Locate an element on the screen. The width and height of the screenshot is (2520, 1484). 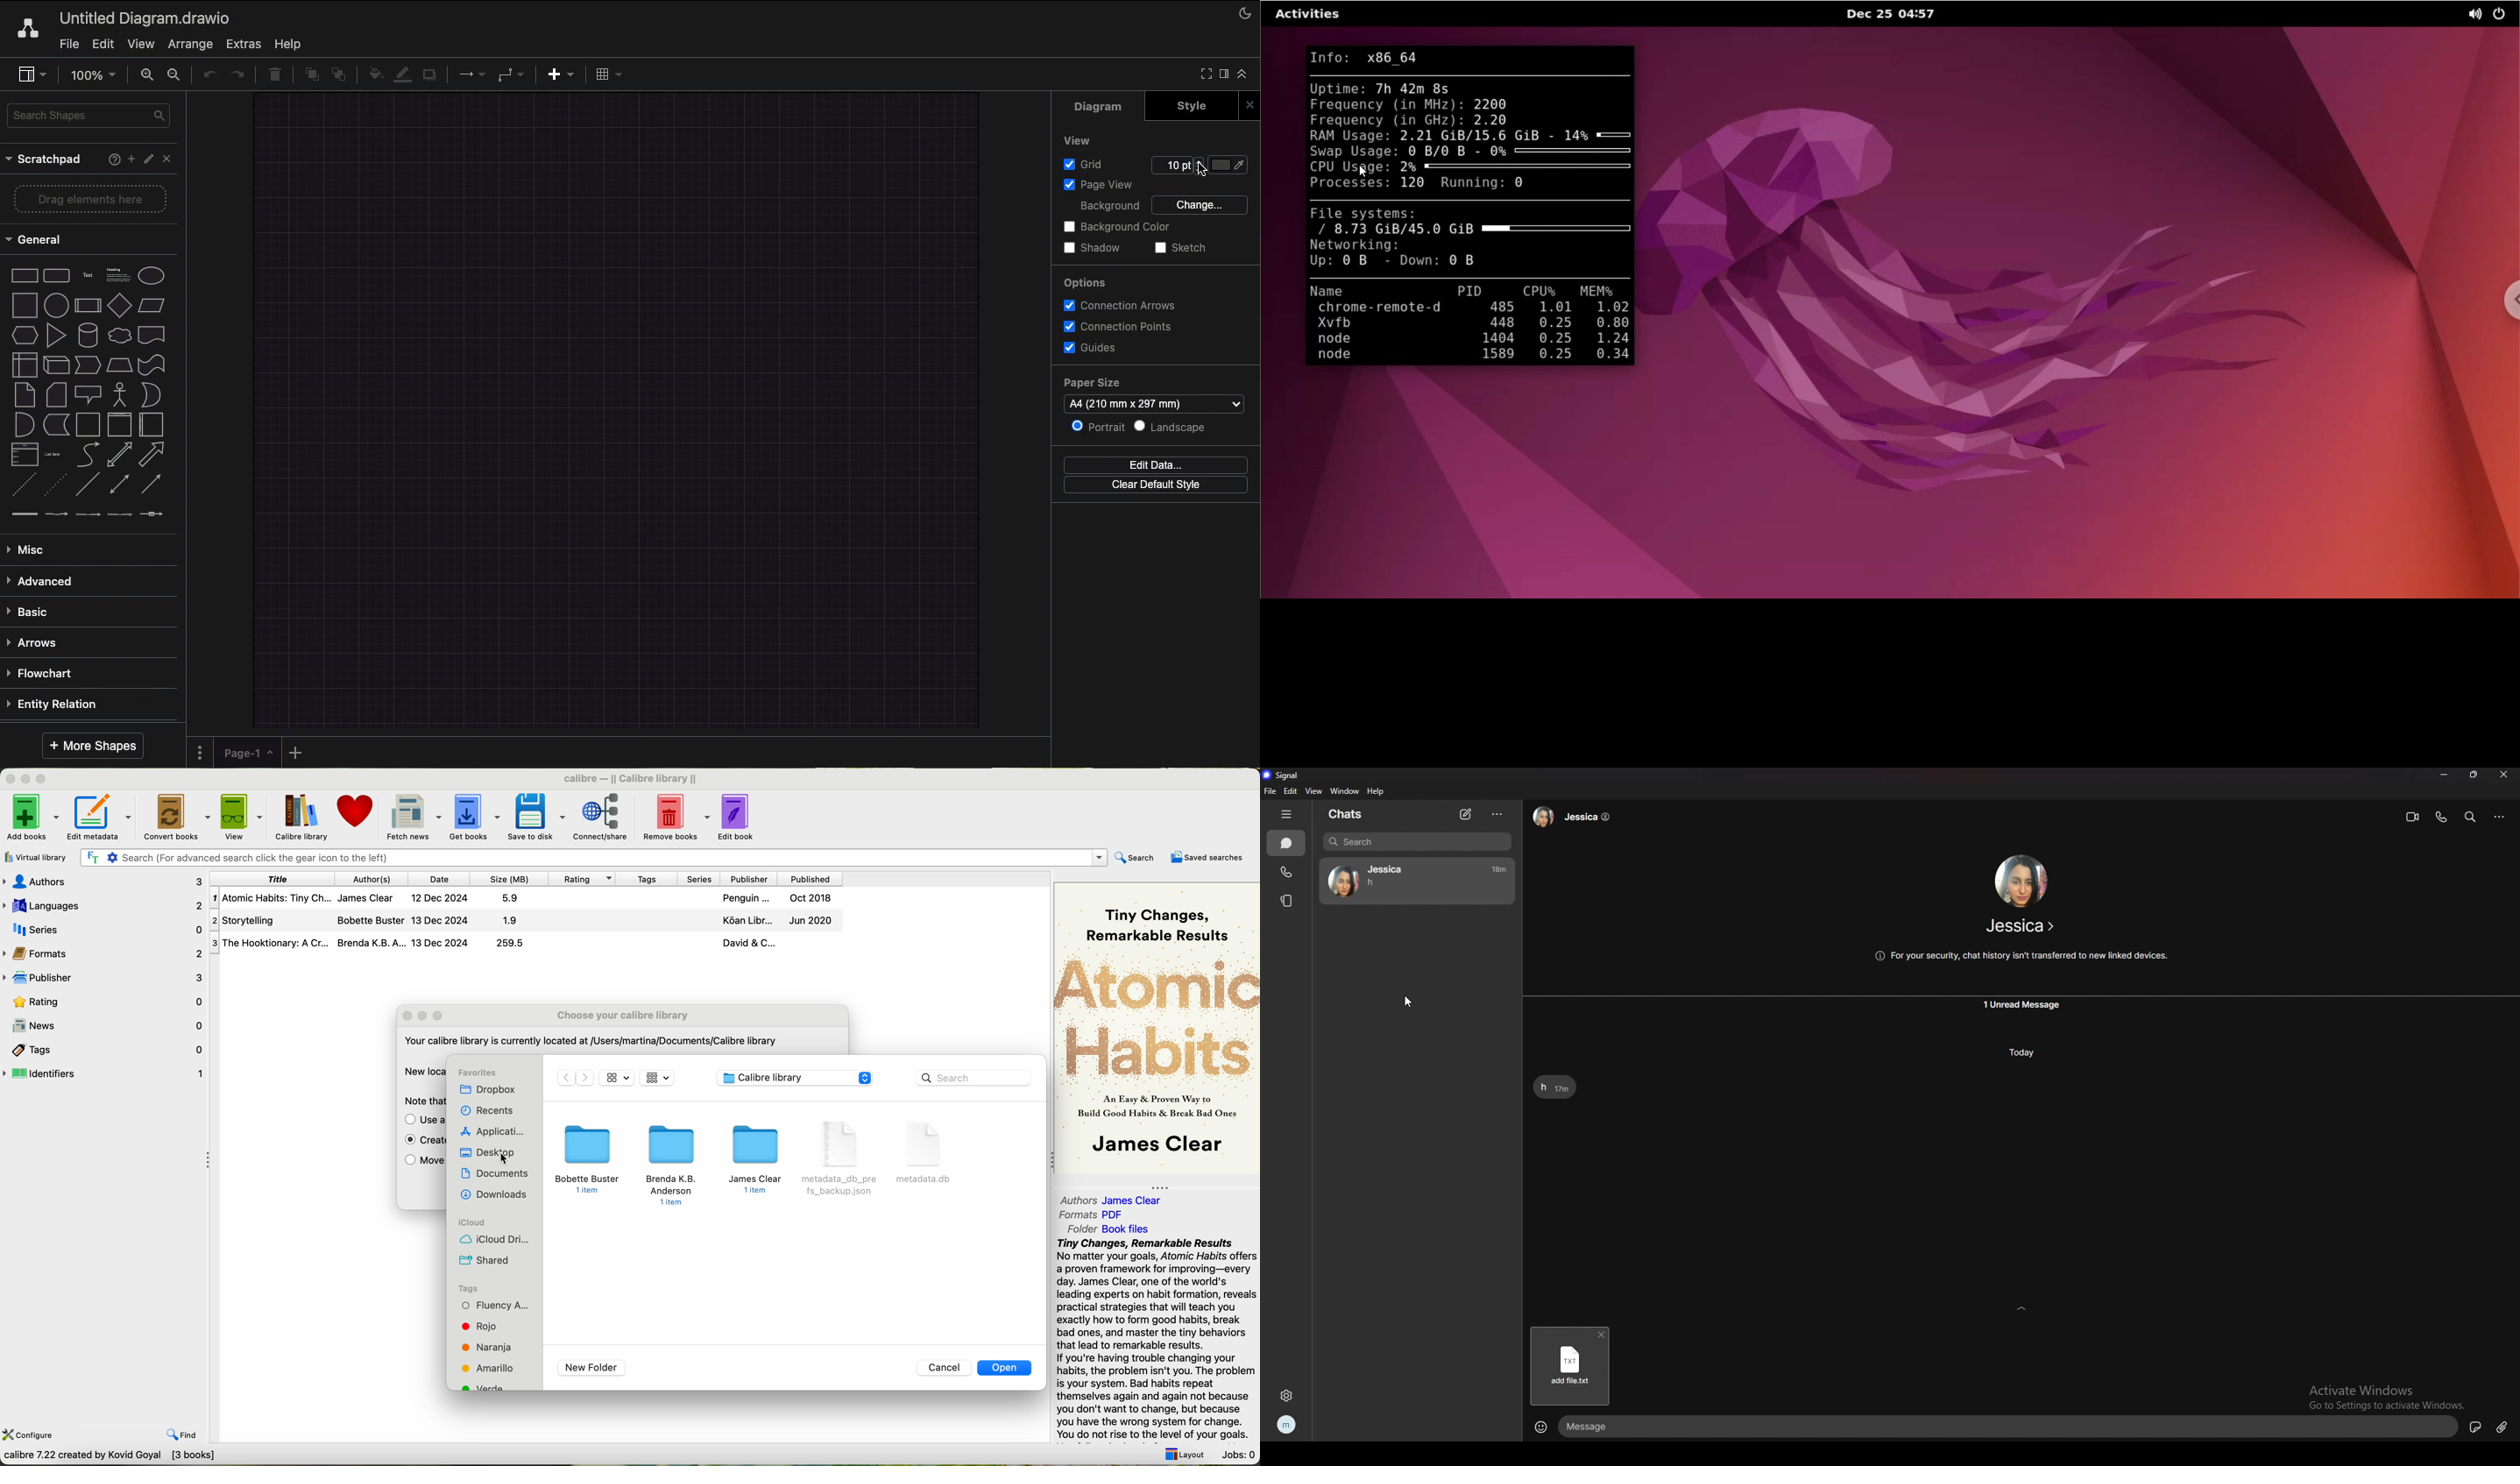
hide tab is located at coordinates (1286, 814).